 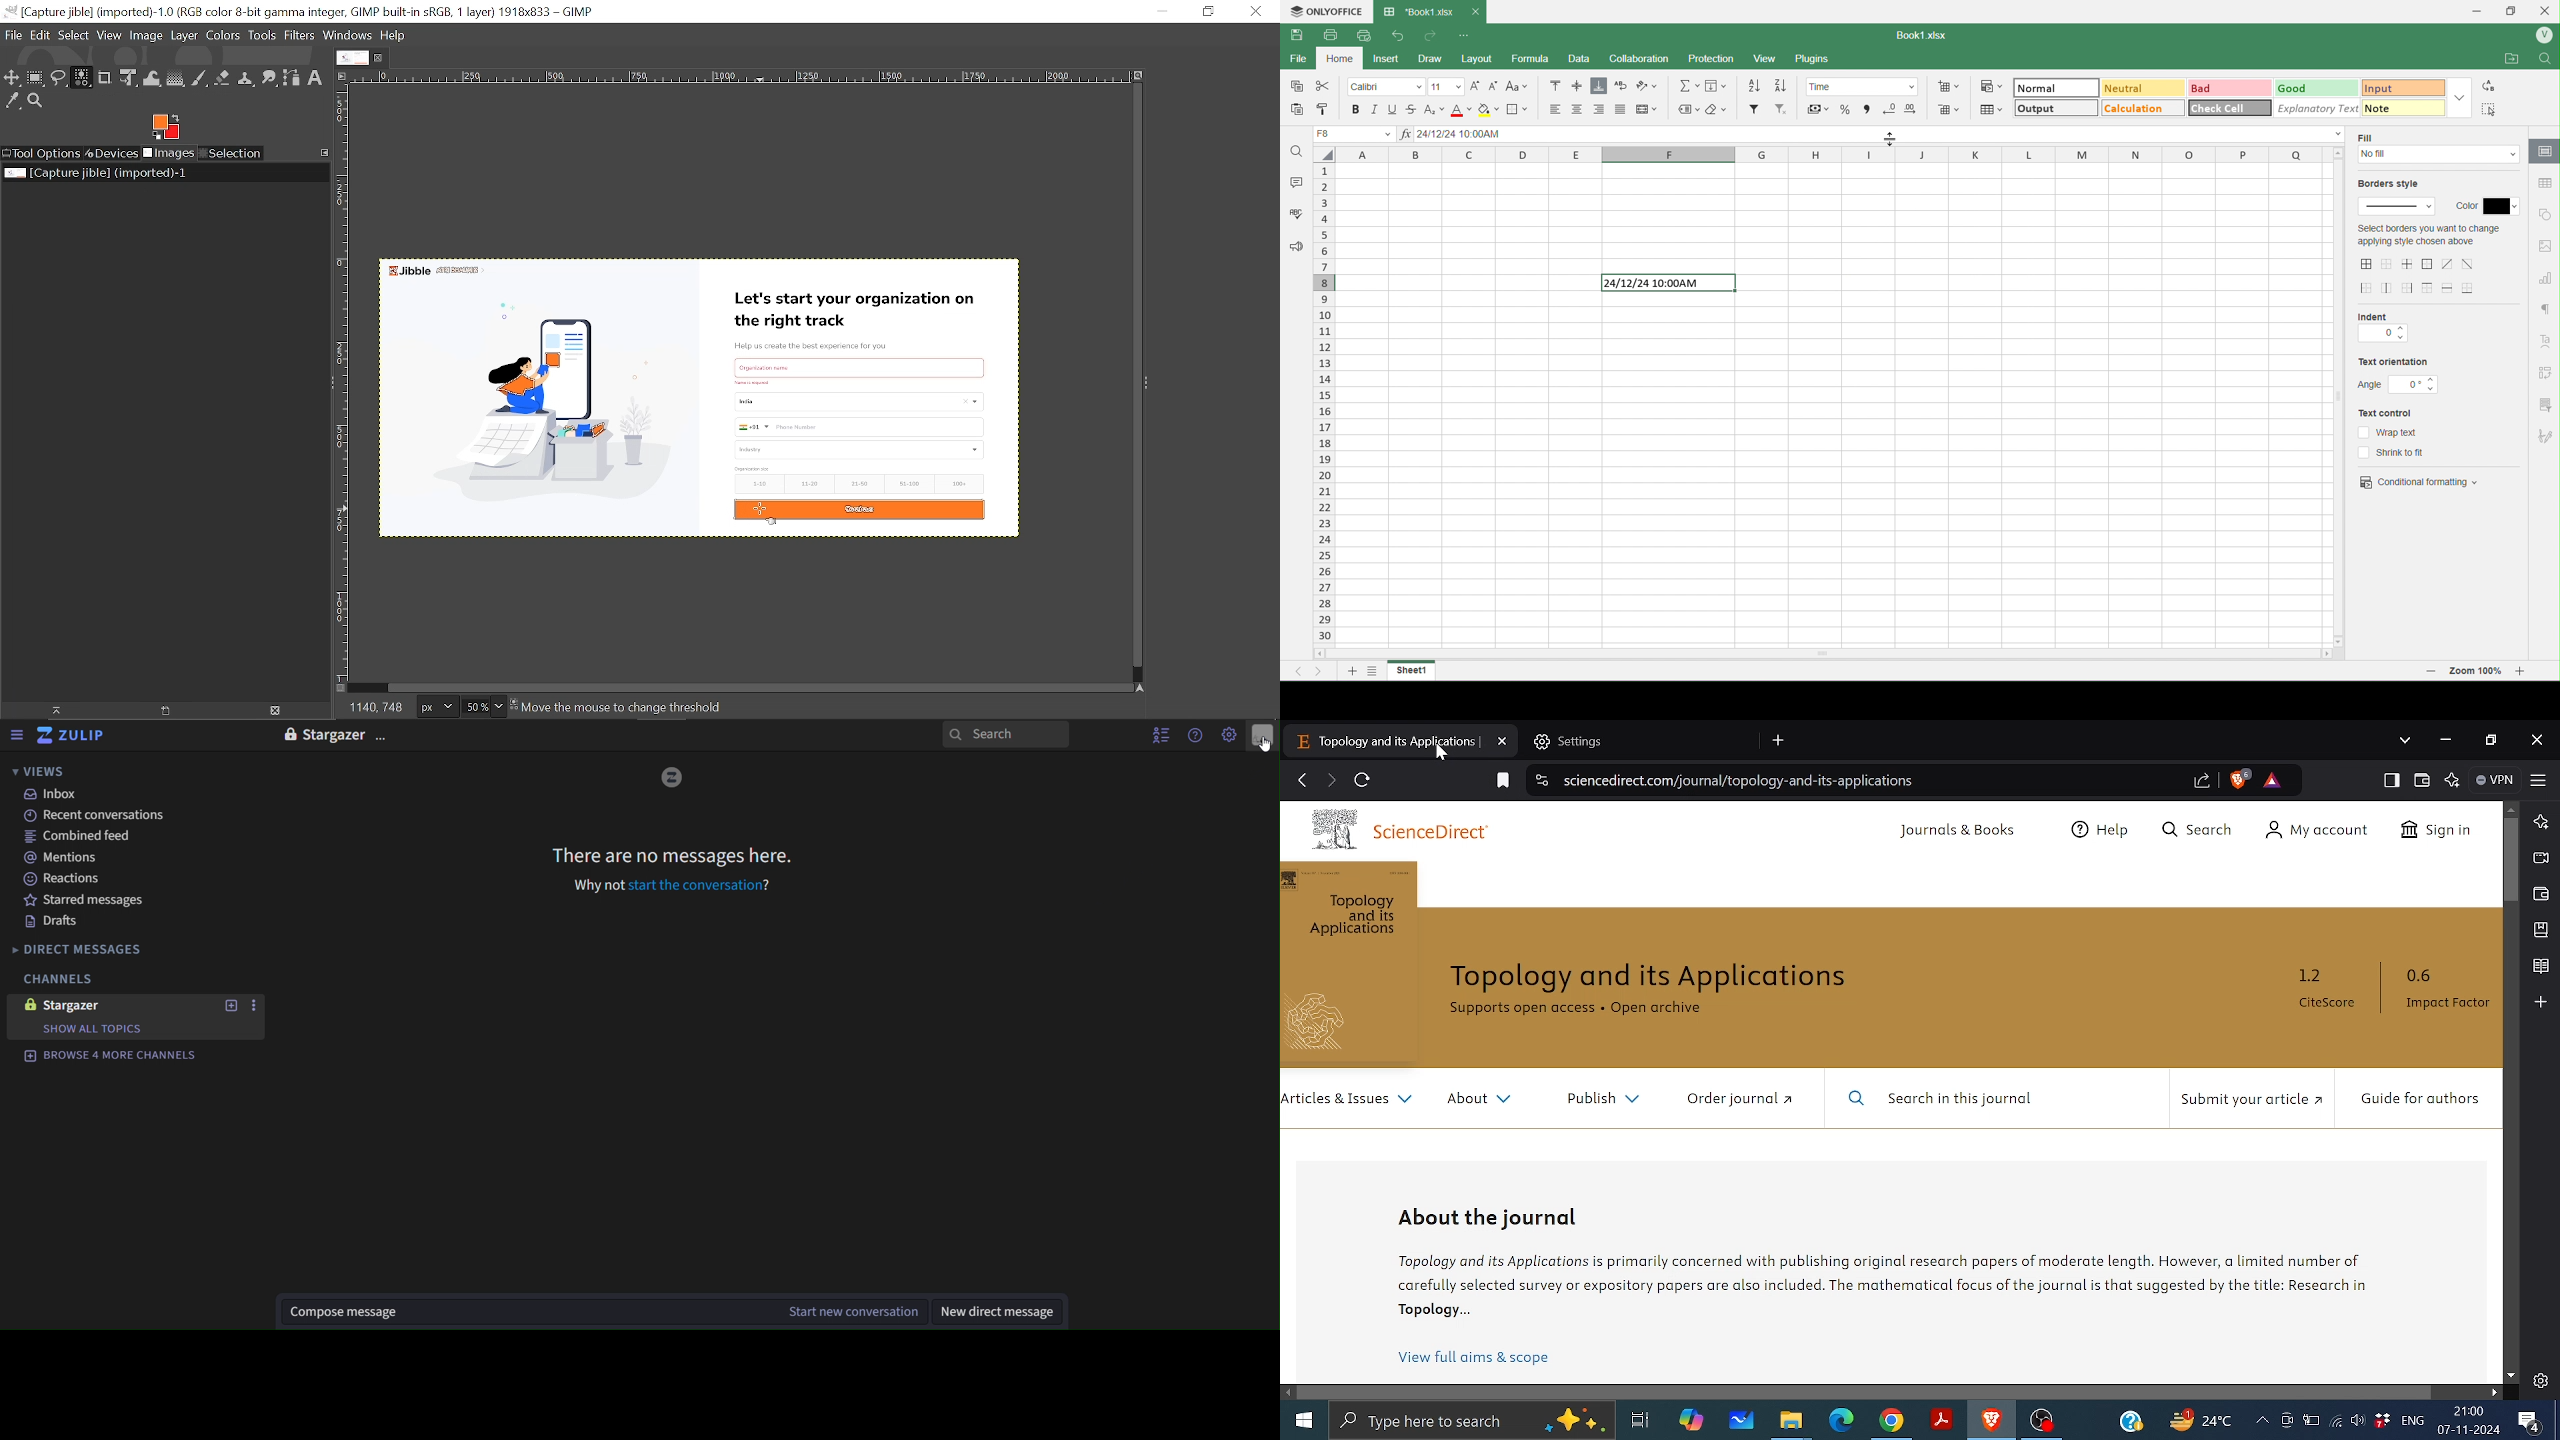 I want to click on cursor, so click(x=1888, y=139).